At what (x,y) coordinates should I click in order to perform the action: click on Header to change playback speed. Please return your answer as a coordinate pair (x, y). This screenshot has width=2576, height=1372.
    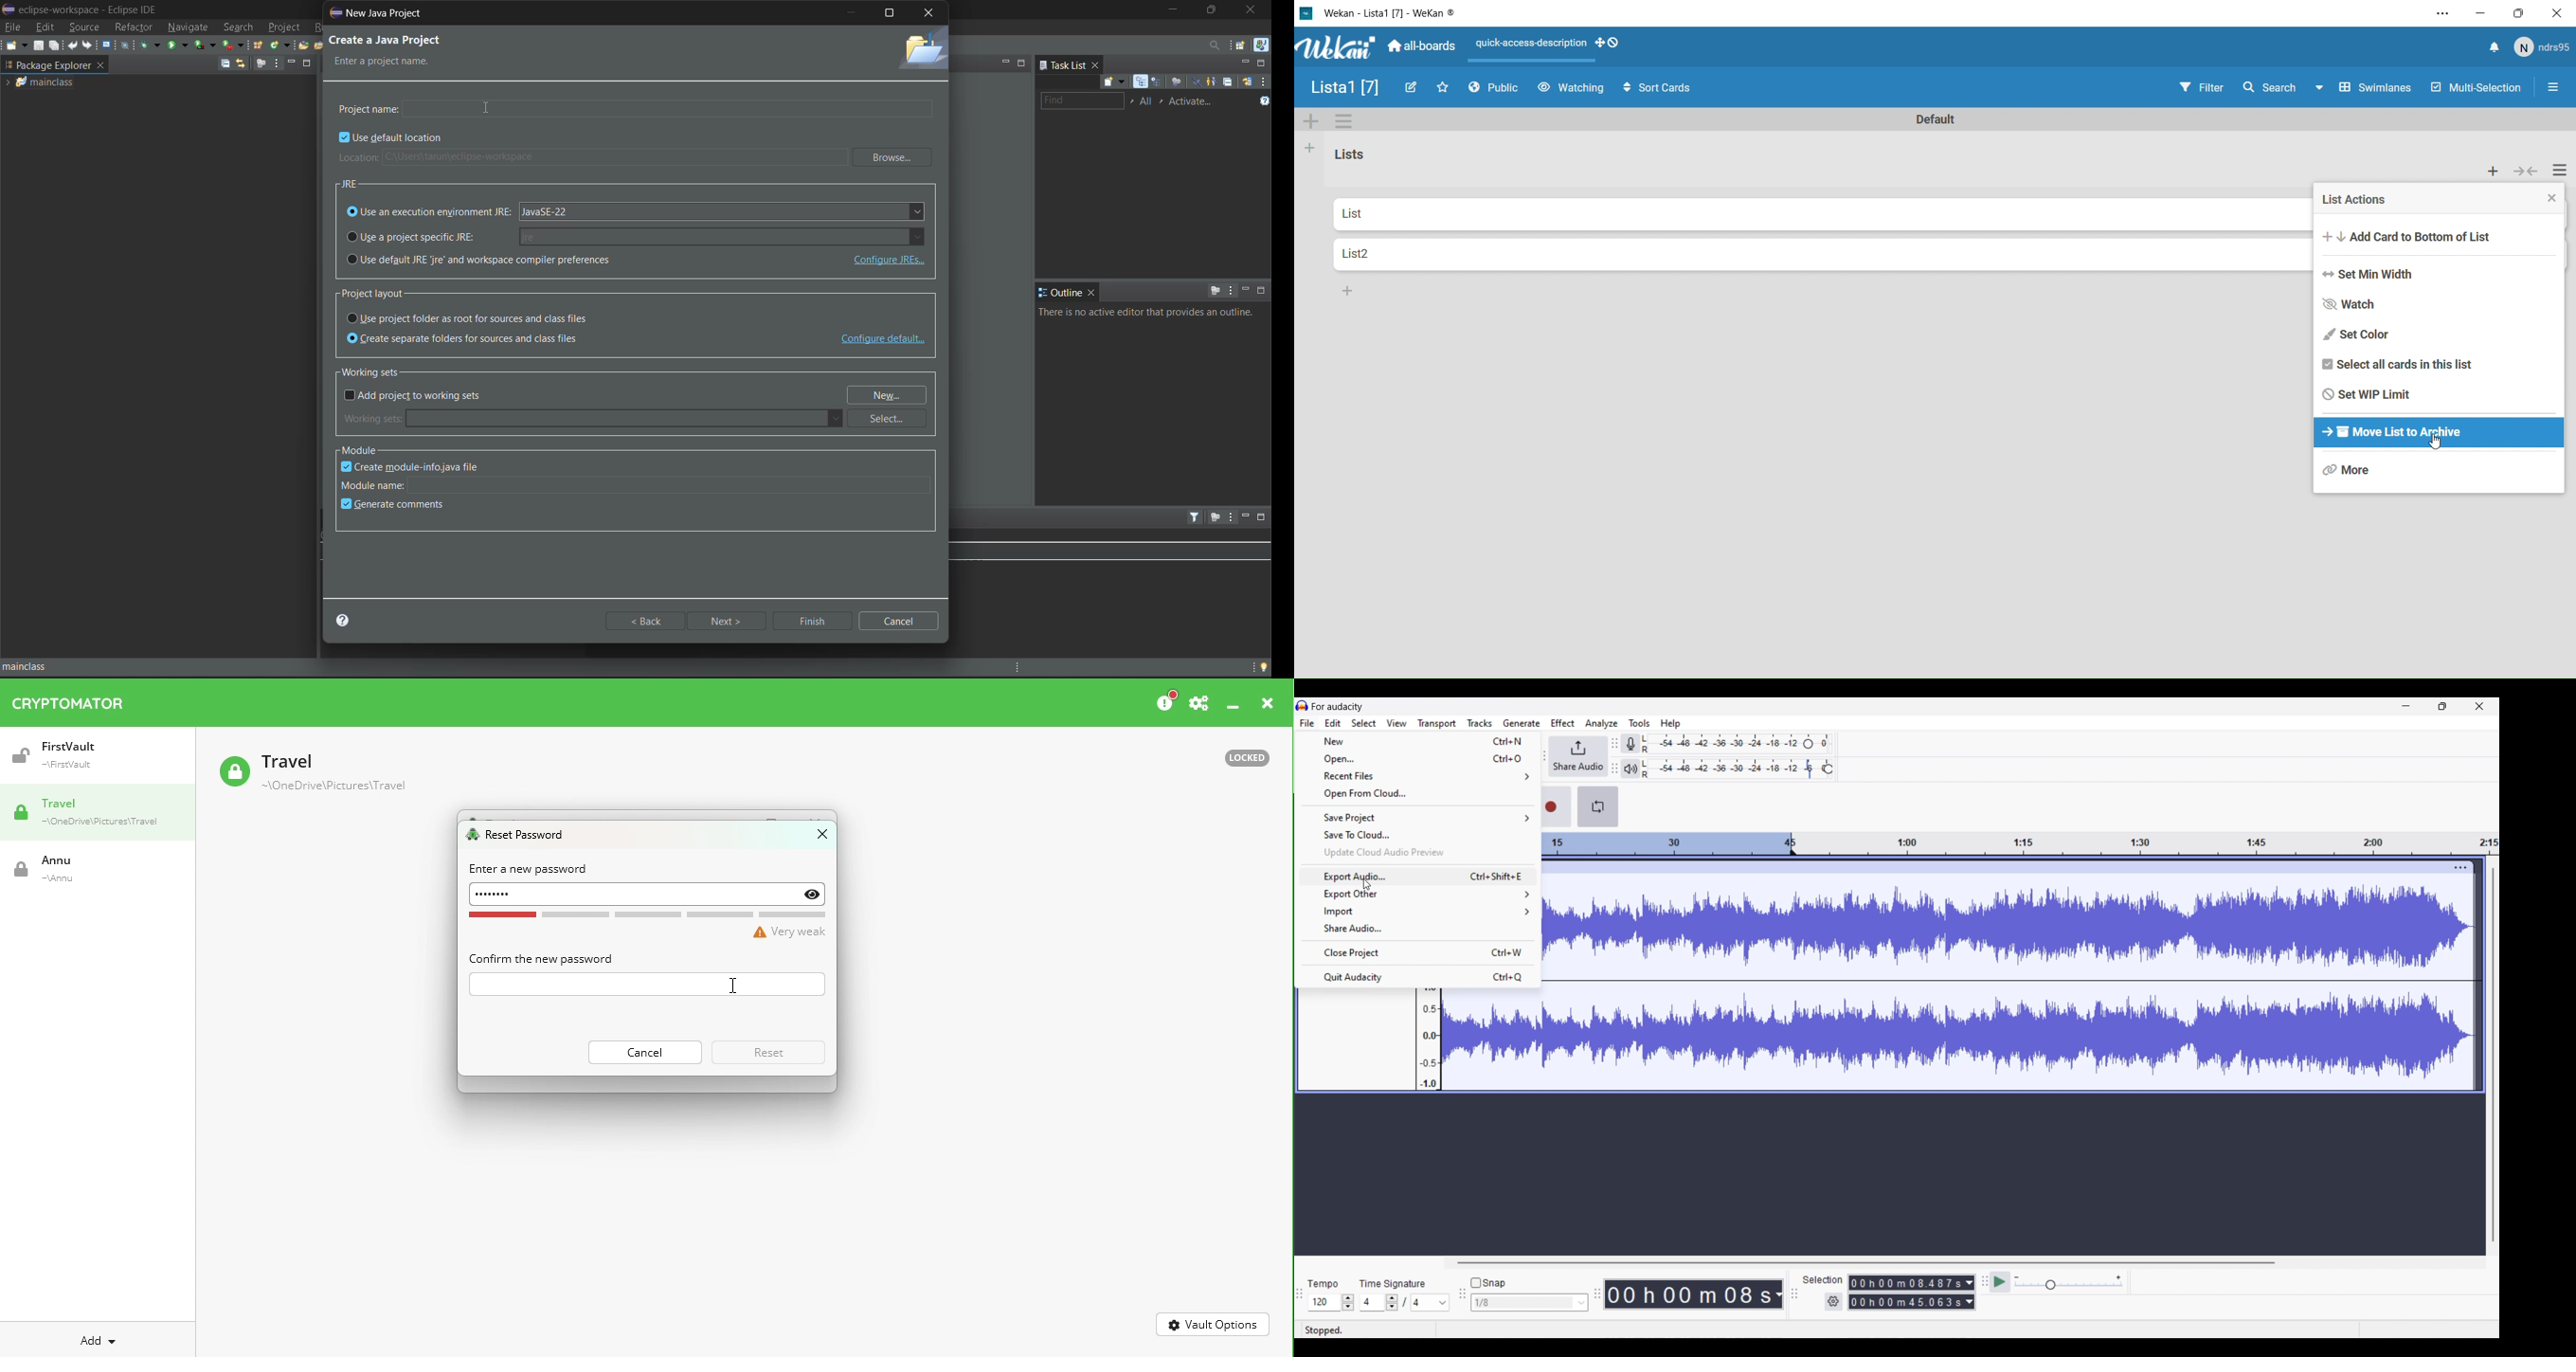
    Looking at the image, I should click on (1828, 769).